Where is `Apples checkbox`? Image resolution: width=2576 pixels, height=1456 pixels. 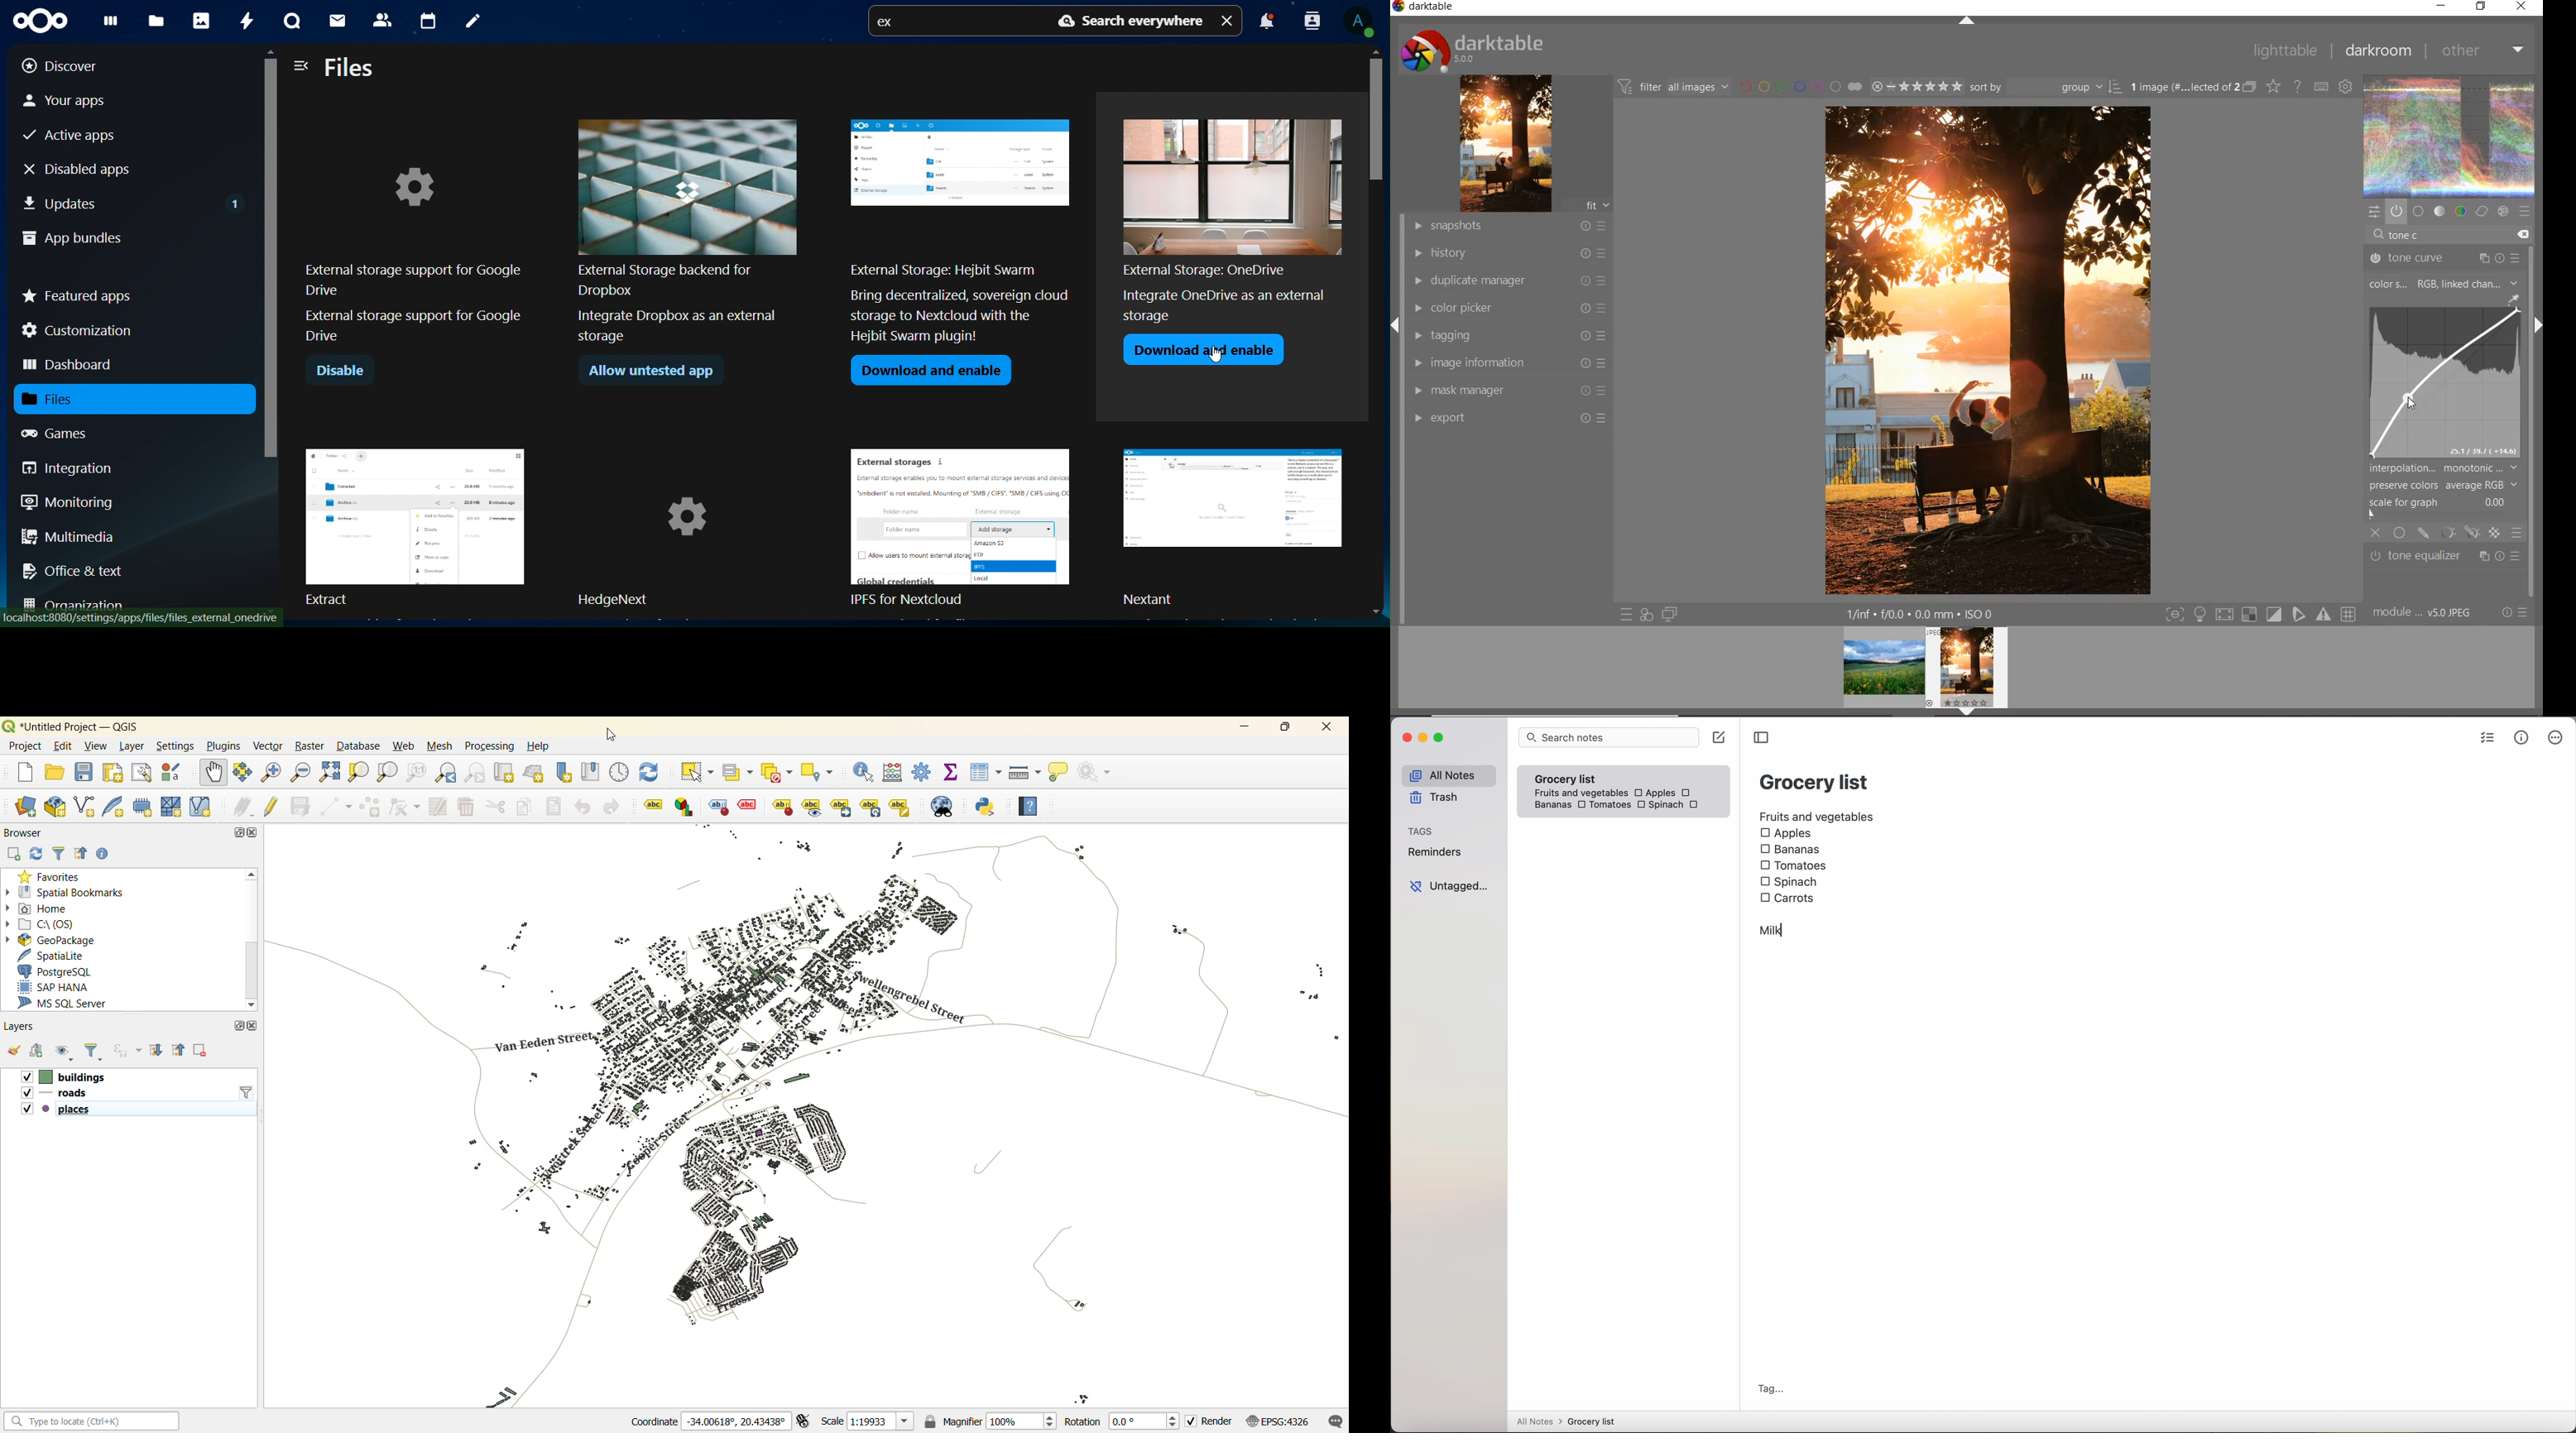
Apples checkbox is located at coordinates (1654, 793).